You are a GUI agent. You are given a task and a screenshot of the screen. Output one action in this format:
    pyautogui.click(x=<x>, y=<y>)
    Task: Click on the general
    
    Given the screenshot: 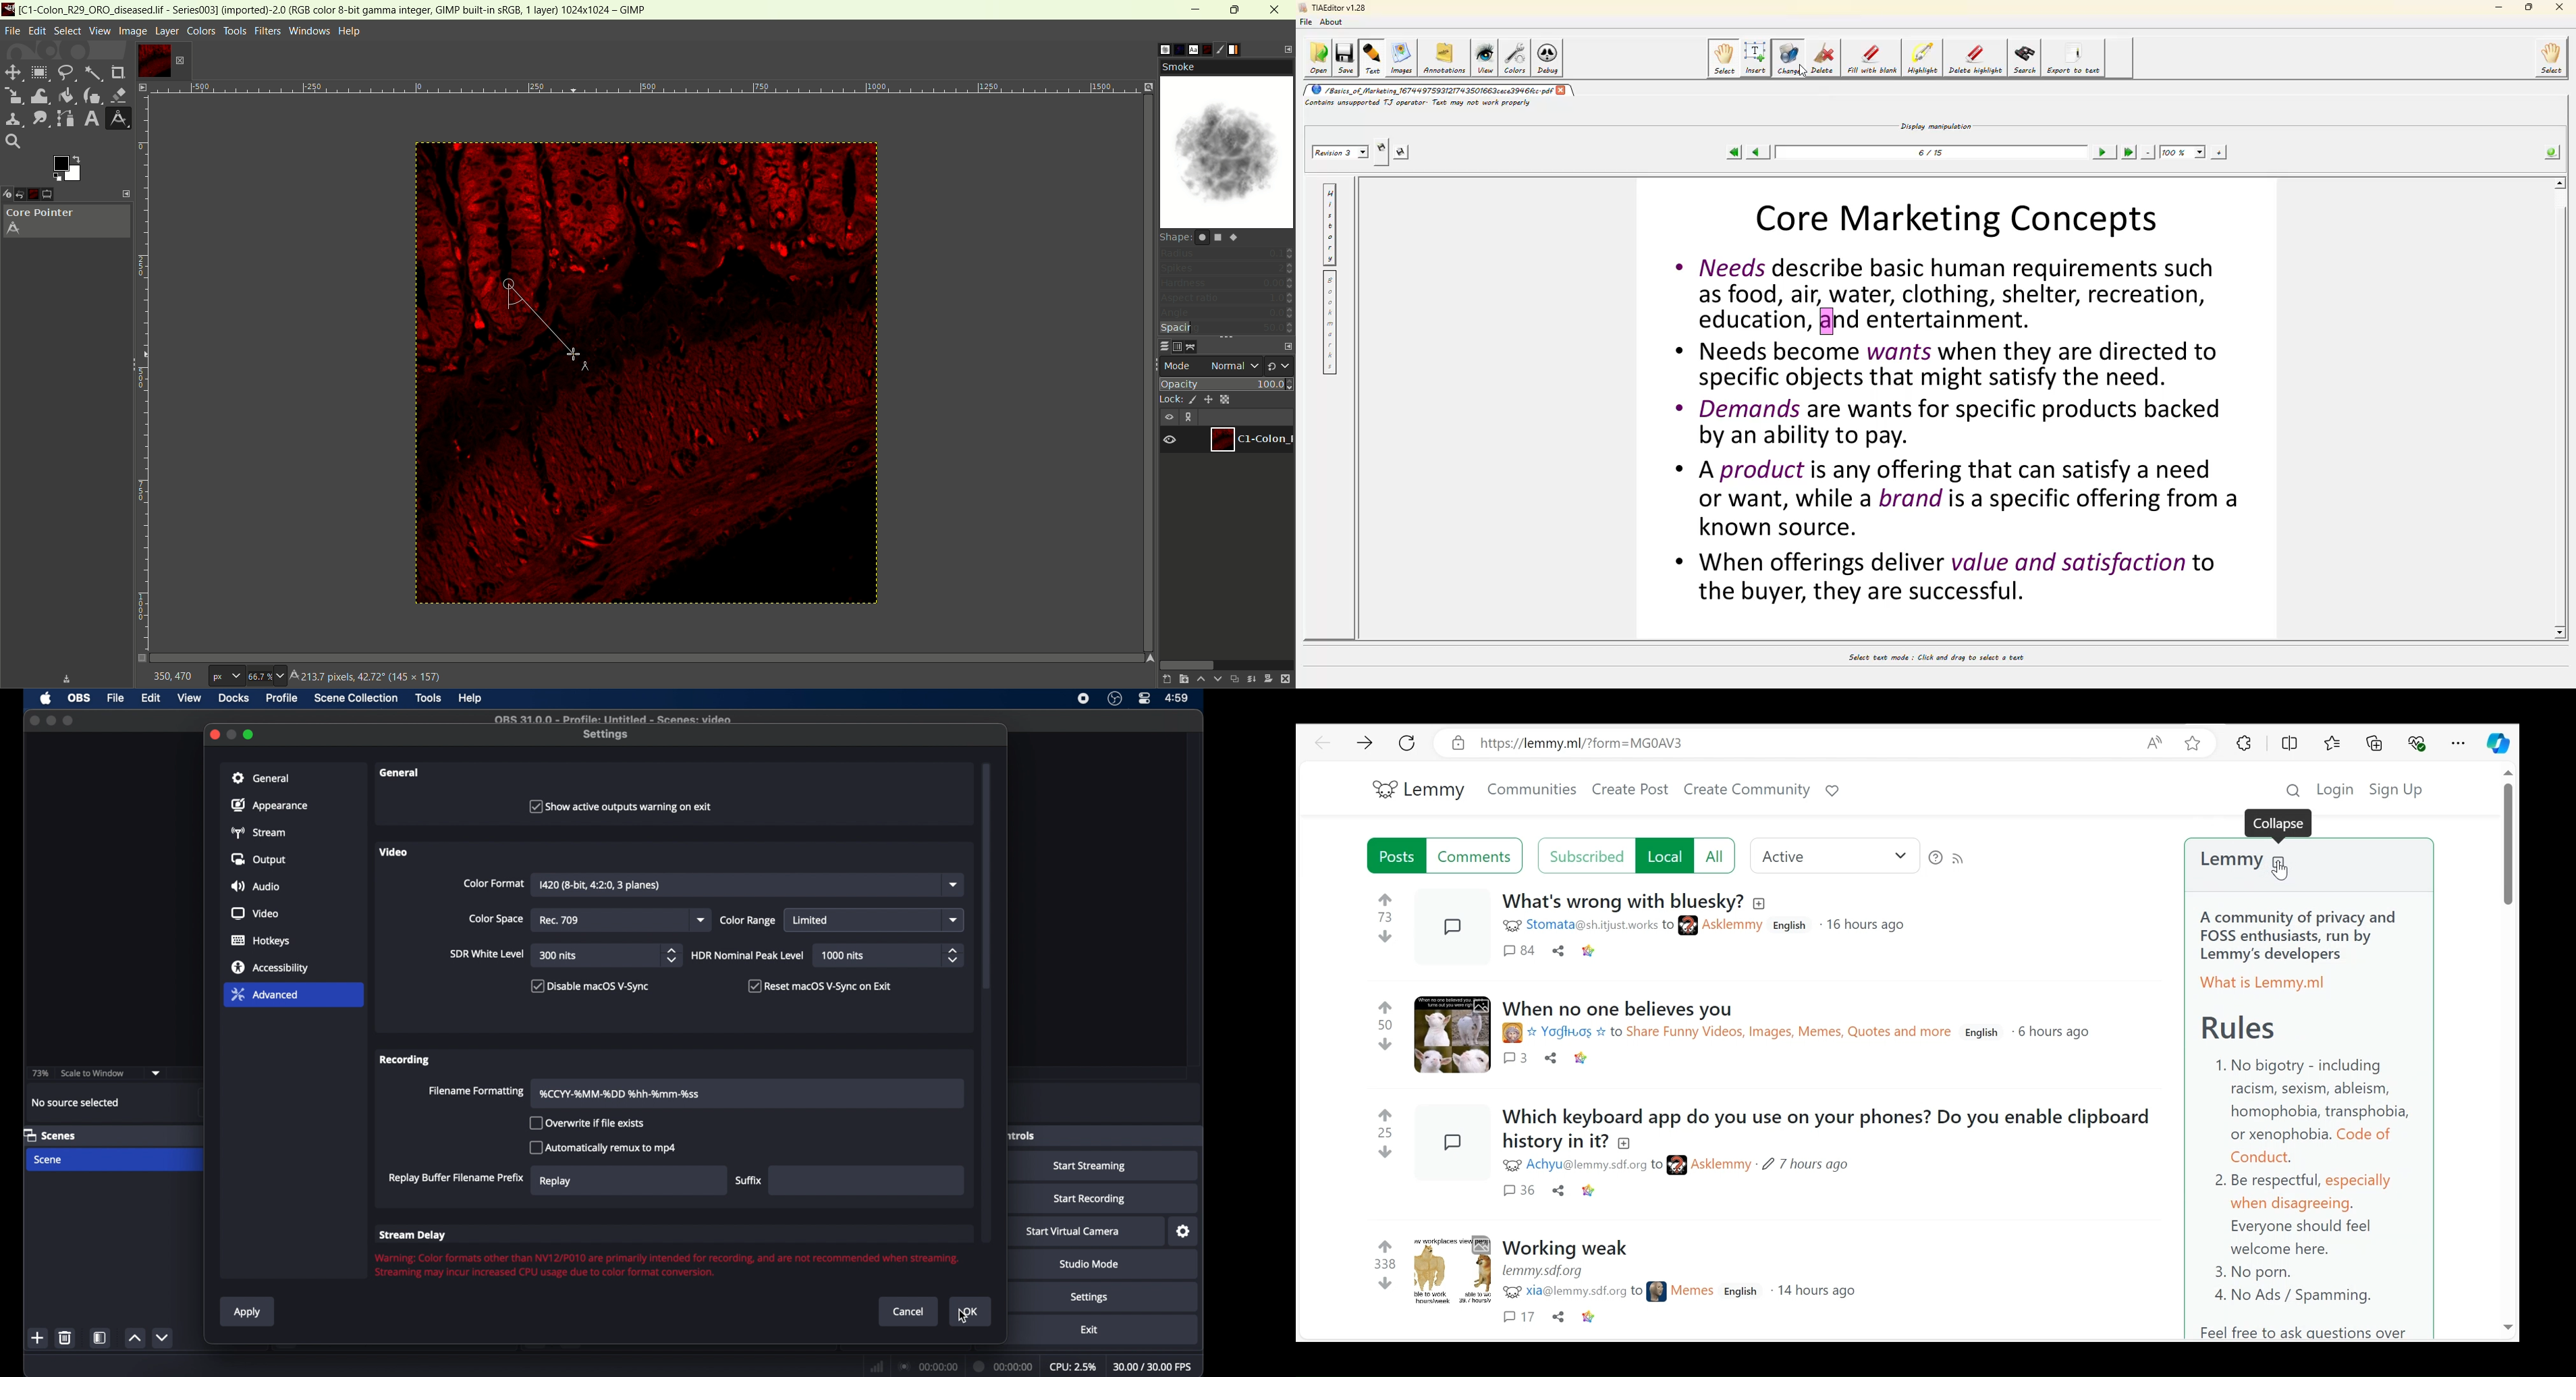 What is the action you would take?
    pyautogui.click(x=400, y=773)
    